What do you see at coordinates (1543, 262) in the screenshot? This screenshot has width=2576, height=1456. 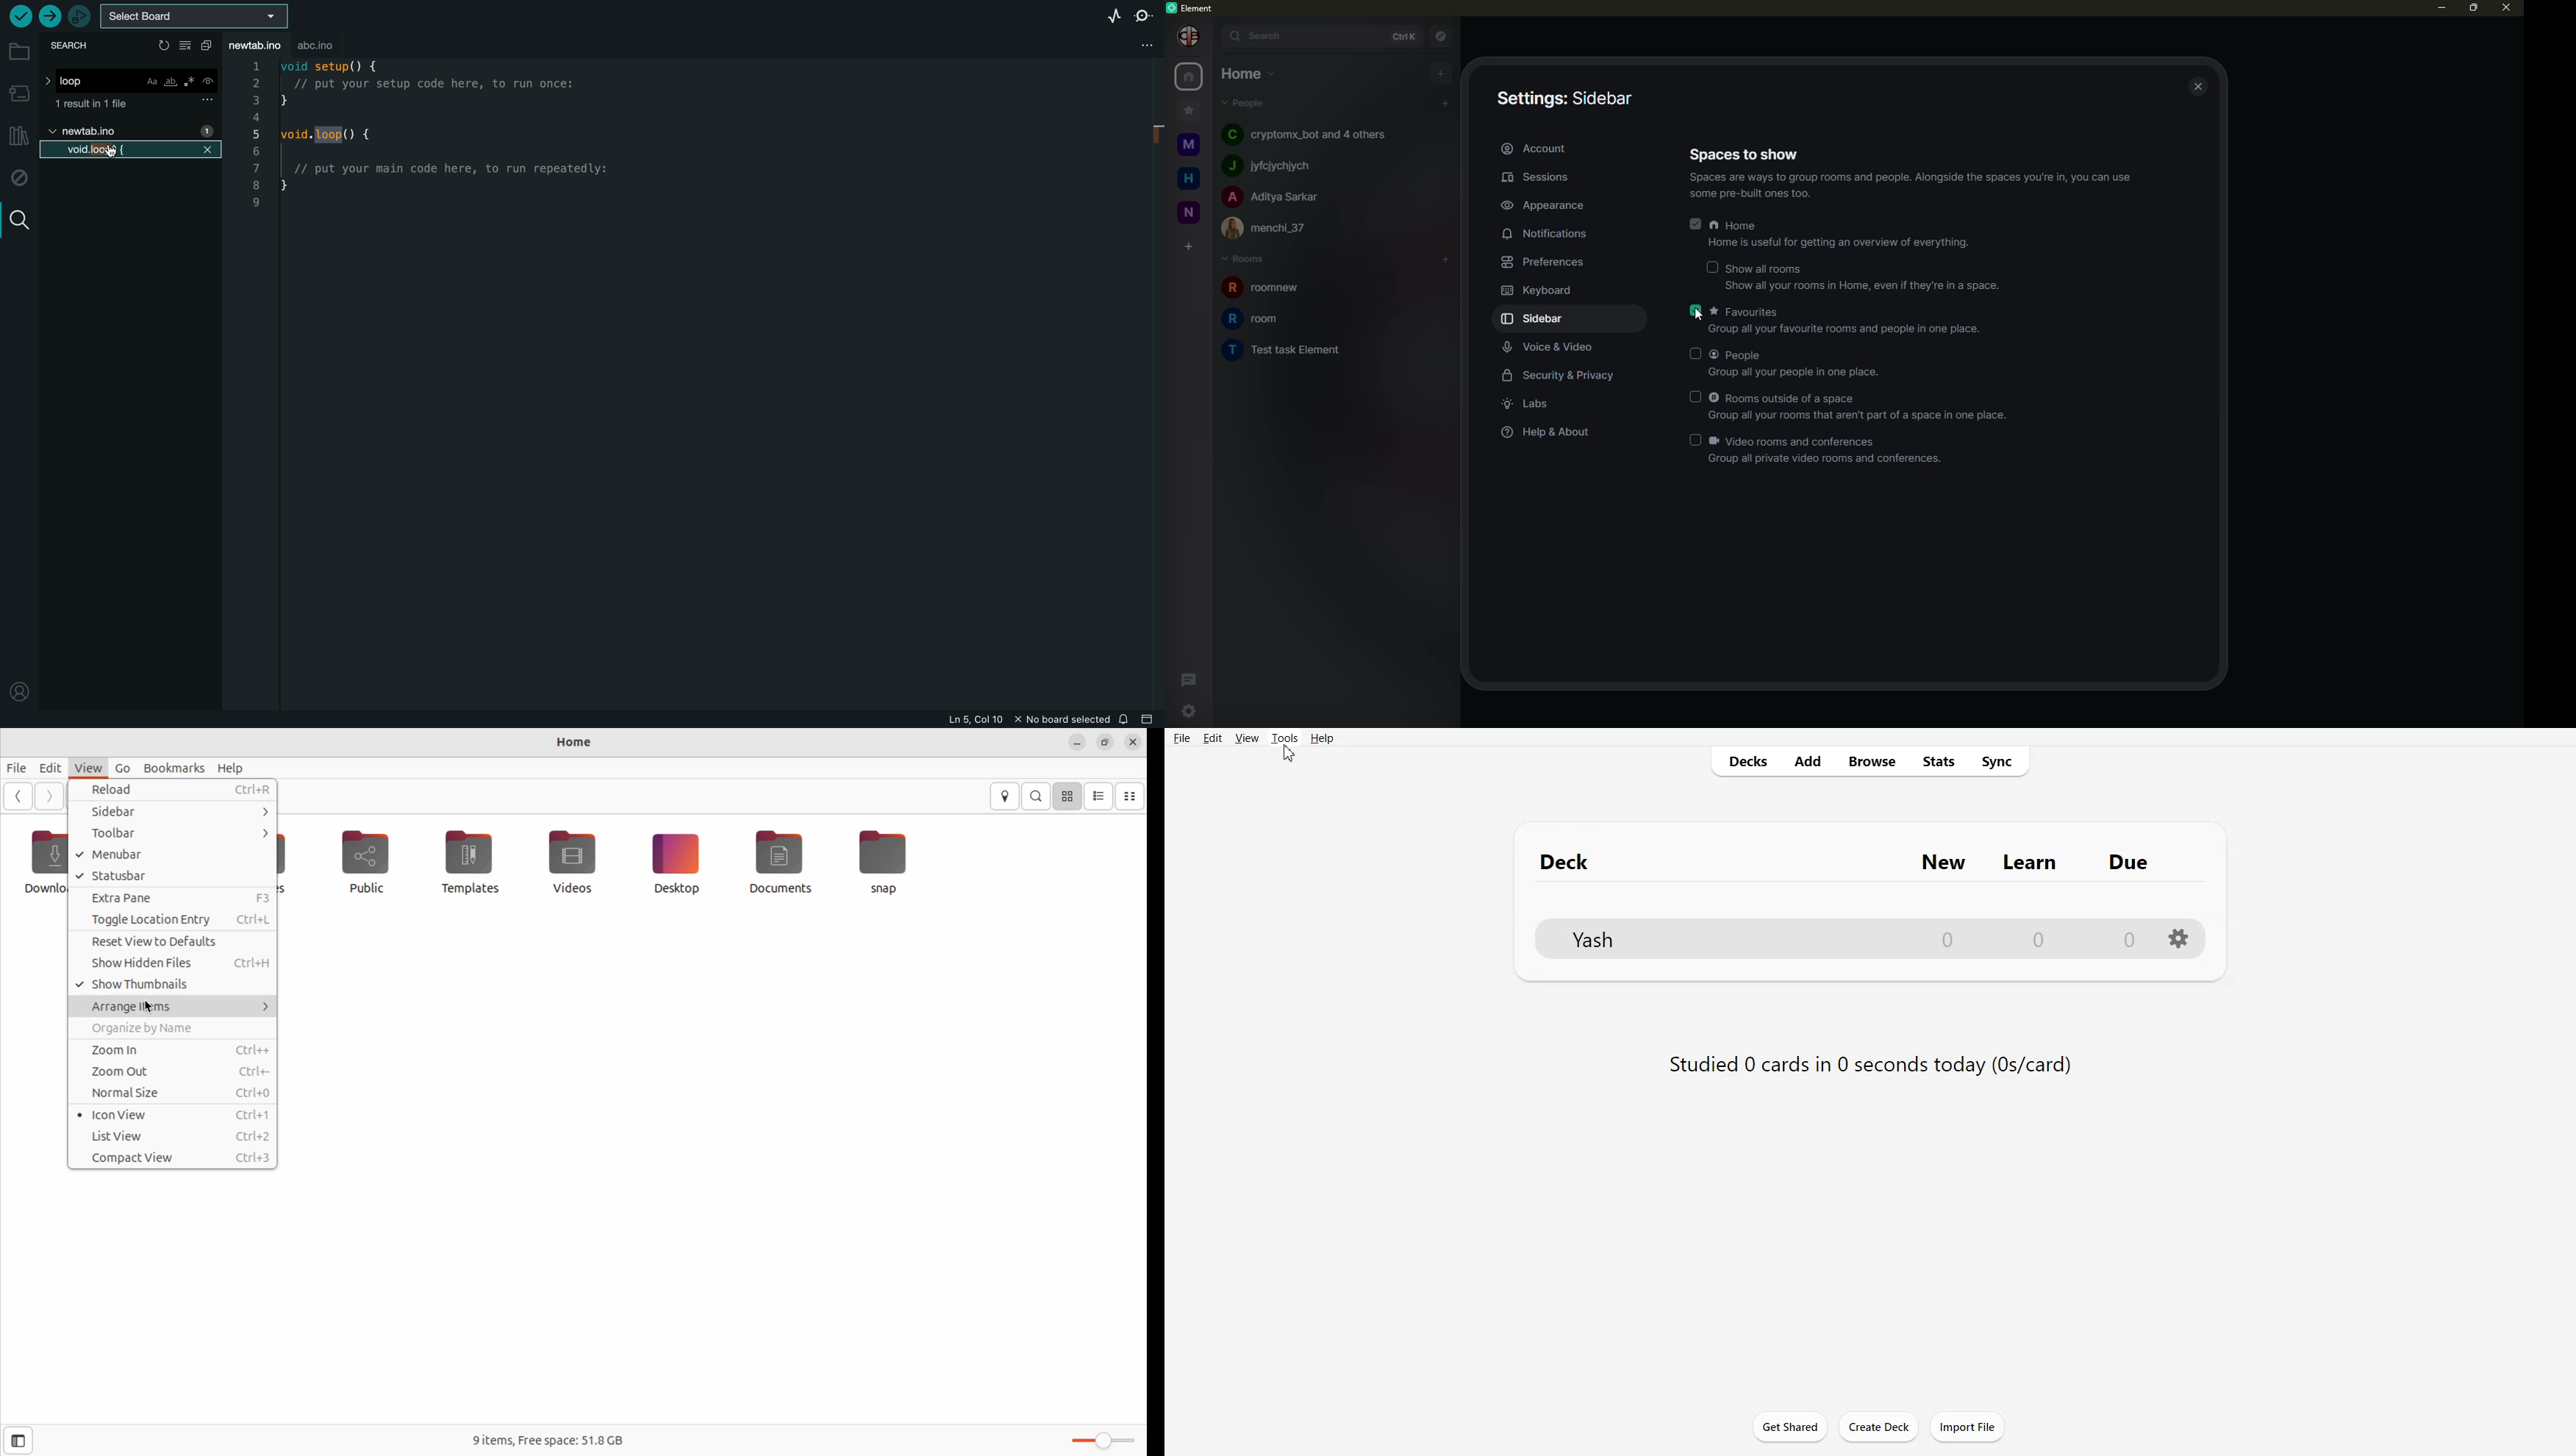 I see `preferences` at bounding box center [1543, 262].